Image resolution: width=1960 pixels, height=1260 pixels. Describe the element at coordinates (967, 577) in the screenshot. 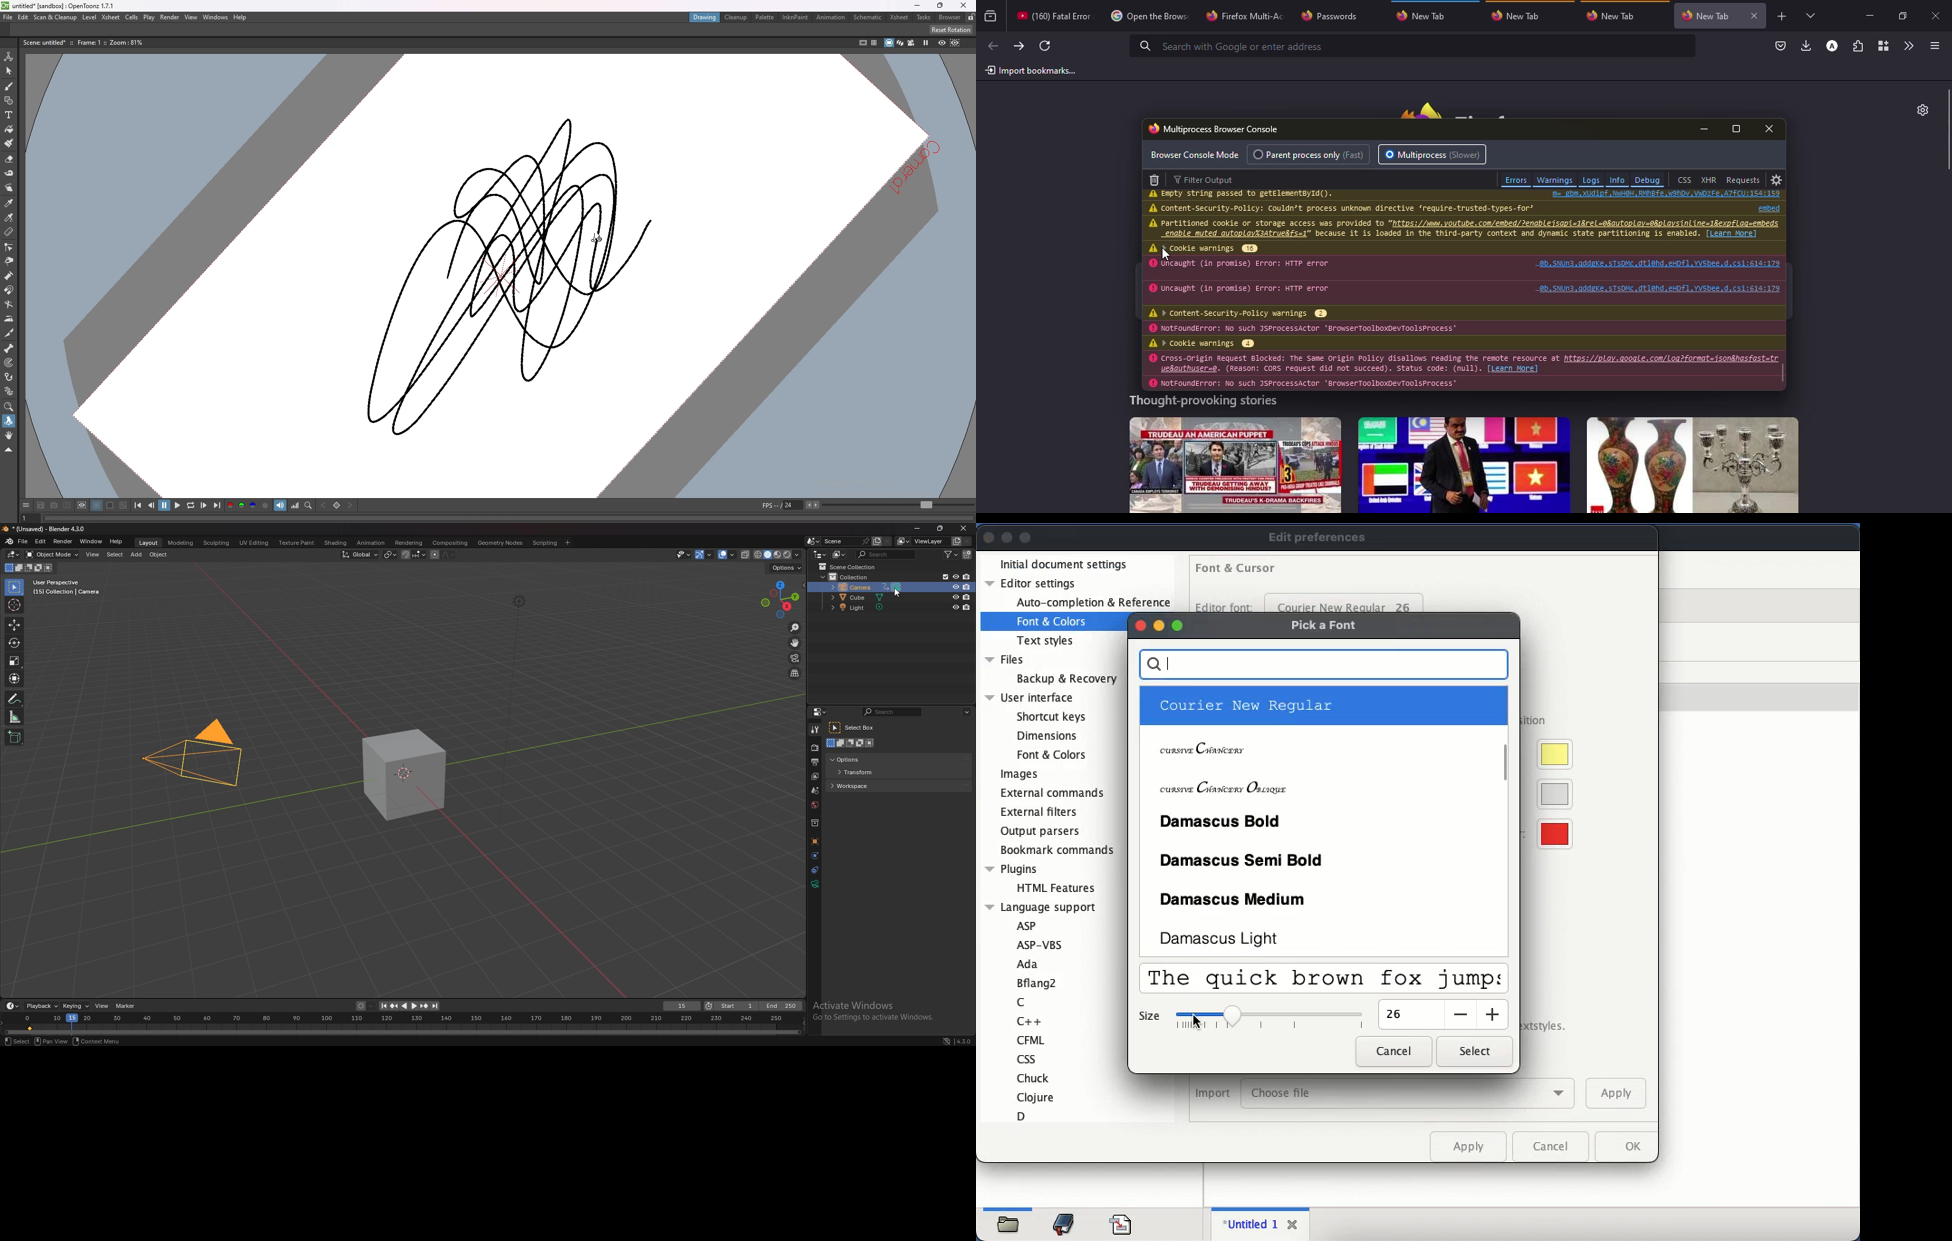

I see `disable in renders` at that location.